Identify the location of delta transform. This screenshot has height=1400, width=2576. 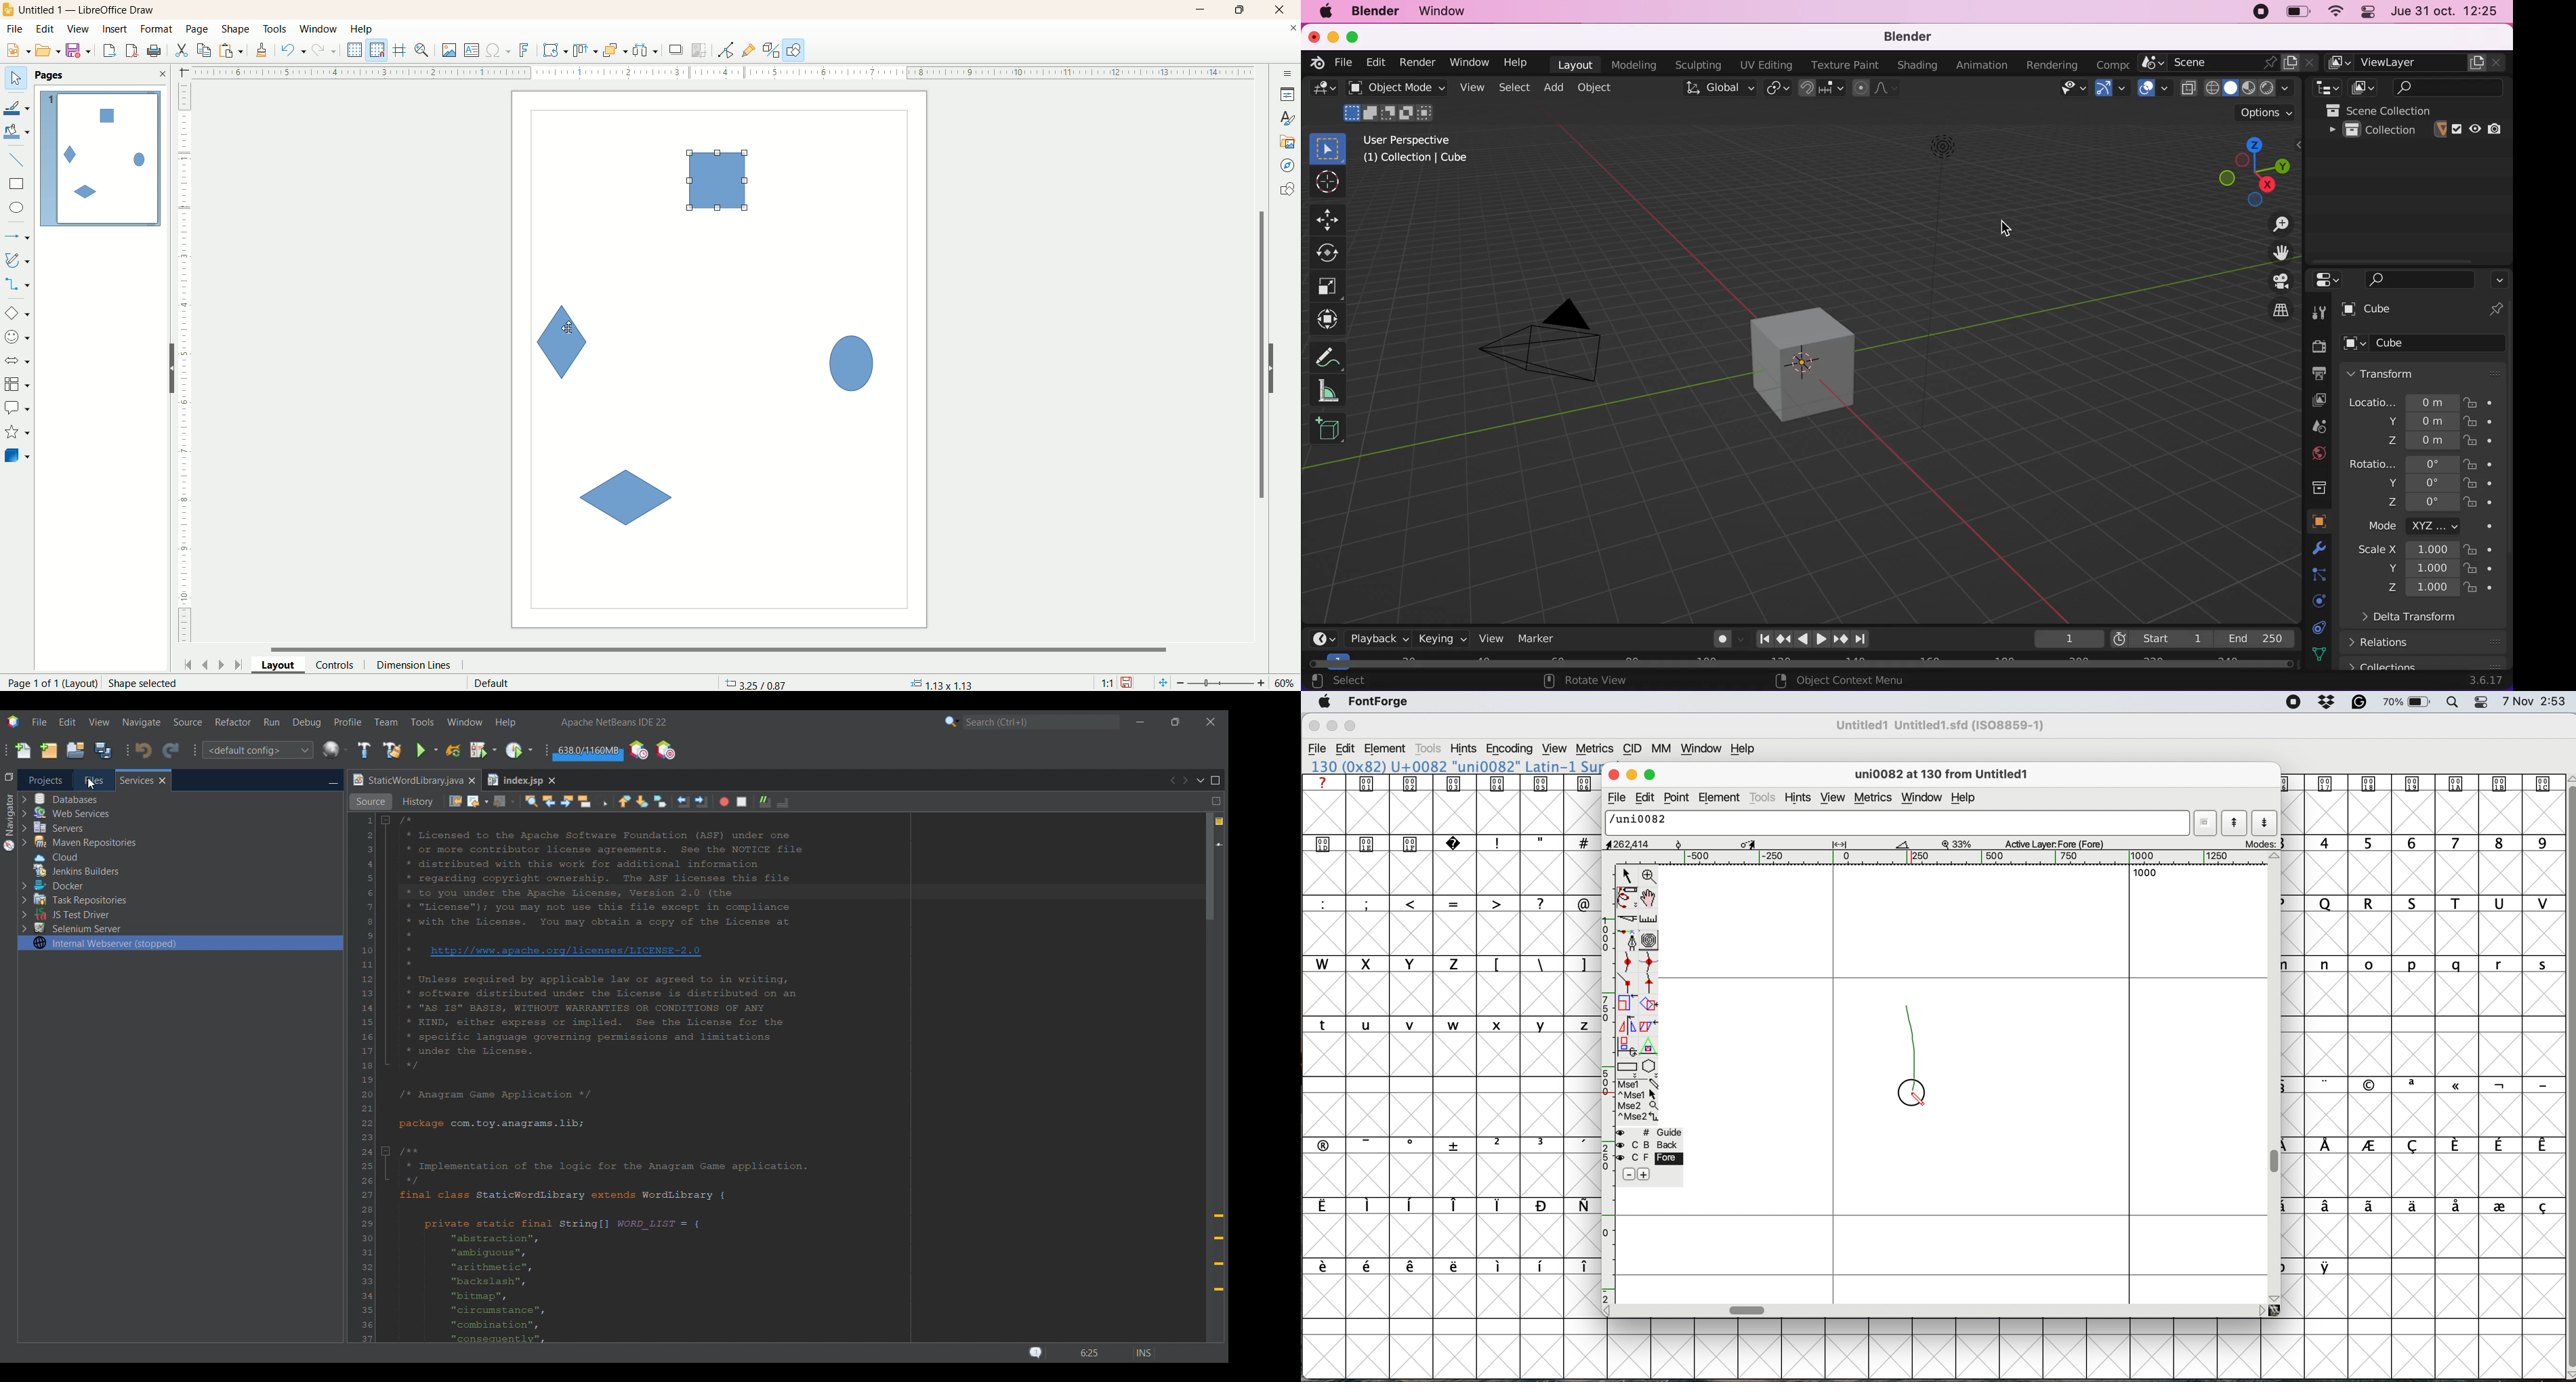
(2435, 621).